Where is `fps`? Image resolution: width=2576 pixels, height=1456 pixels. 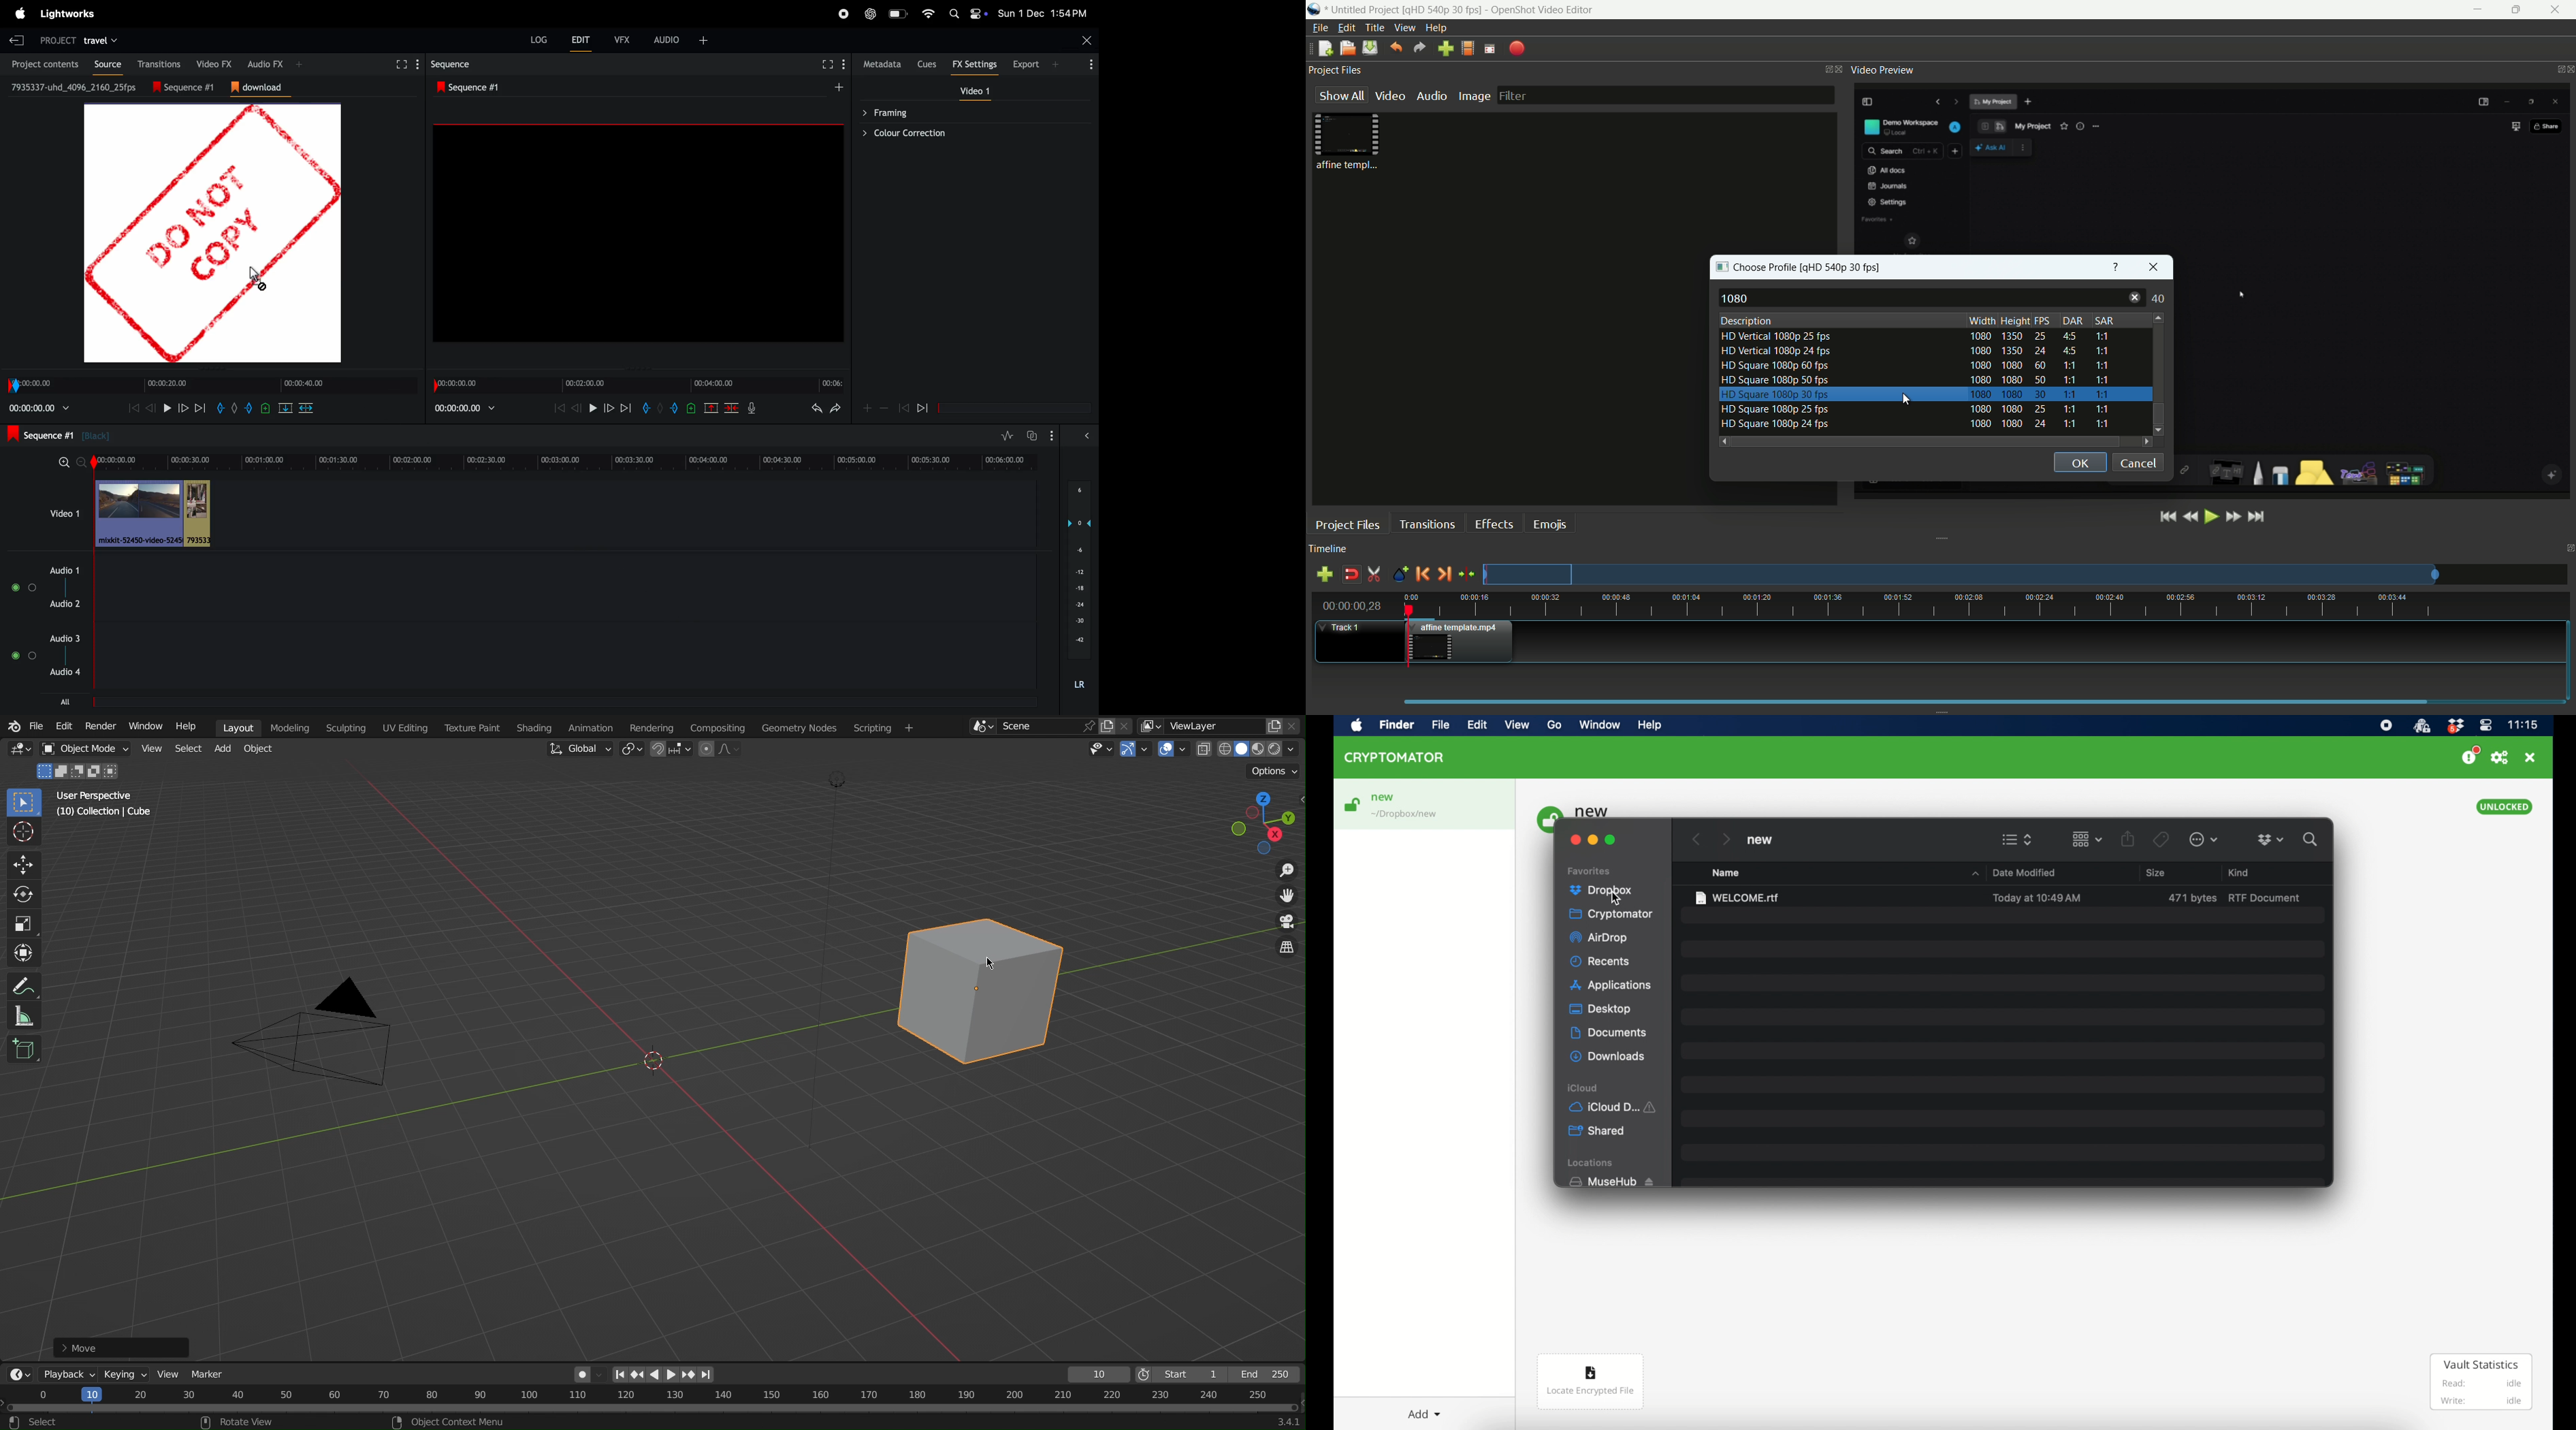 fps is located at coordinates (2046, 321).